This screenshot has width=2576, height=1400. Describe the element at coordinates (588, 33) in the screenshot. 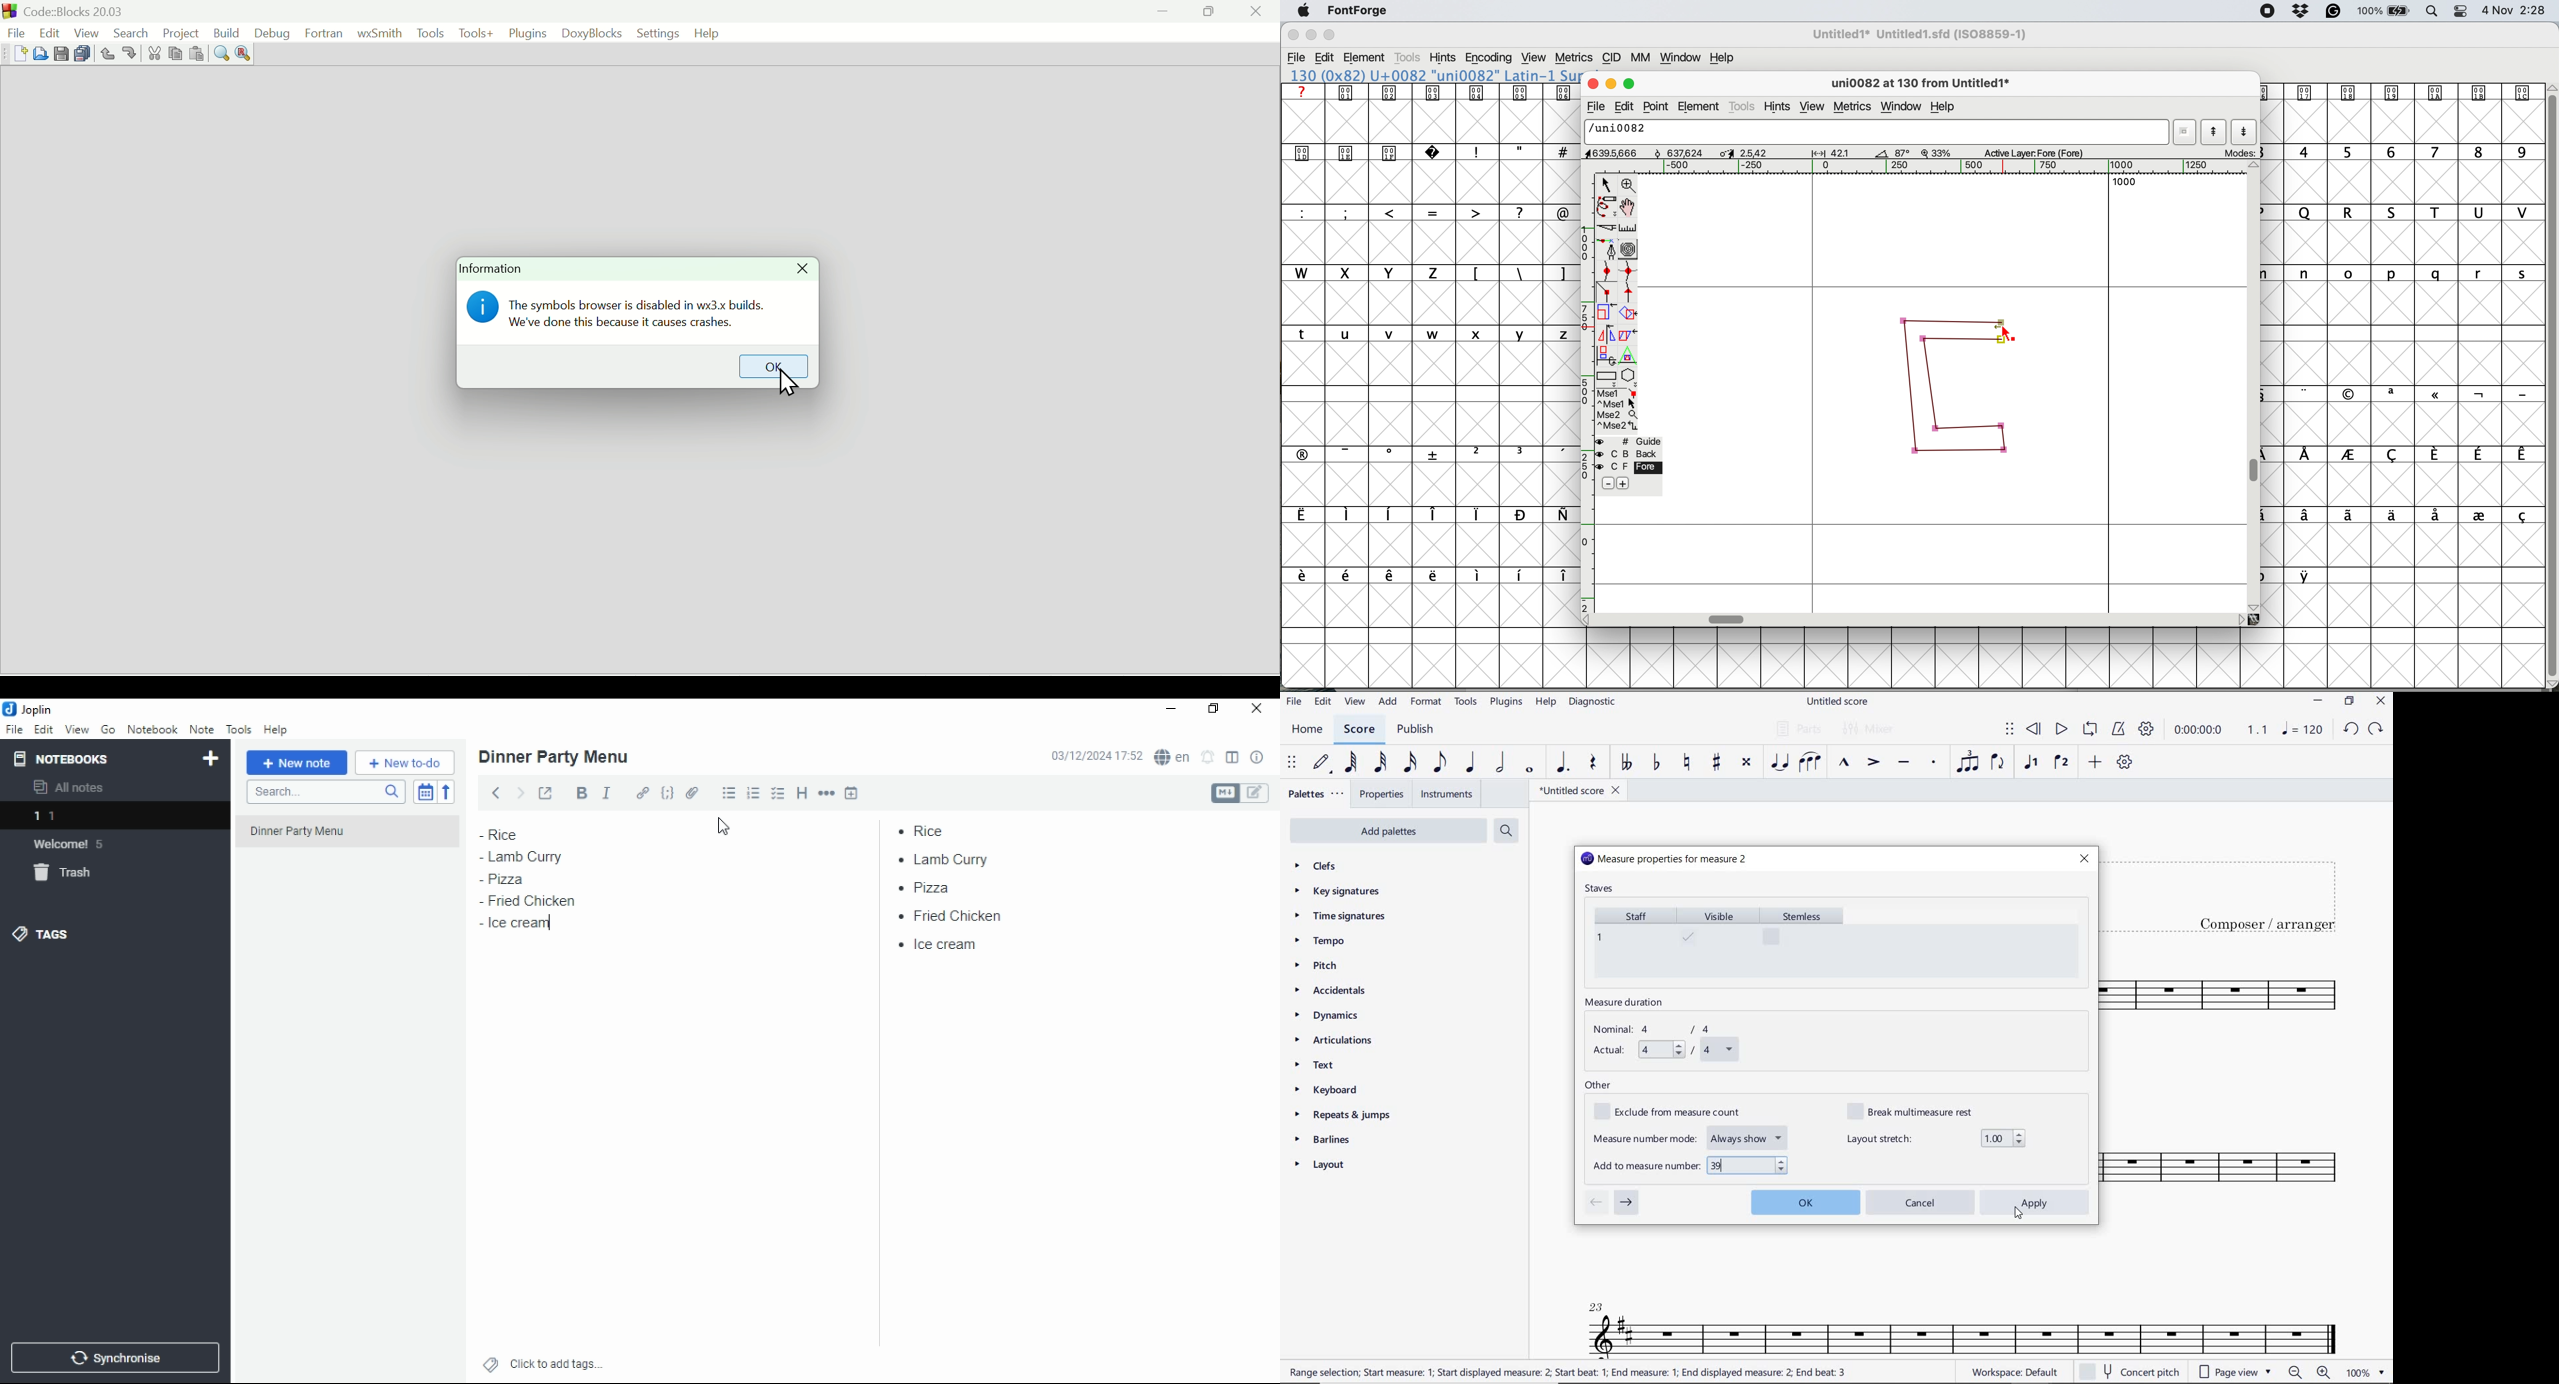

I see `DoxyBlocks` at that location.